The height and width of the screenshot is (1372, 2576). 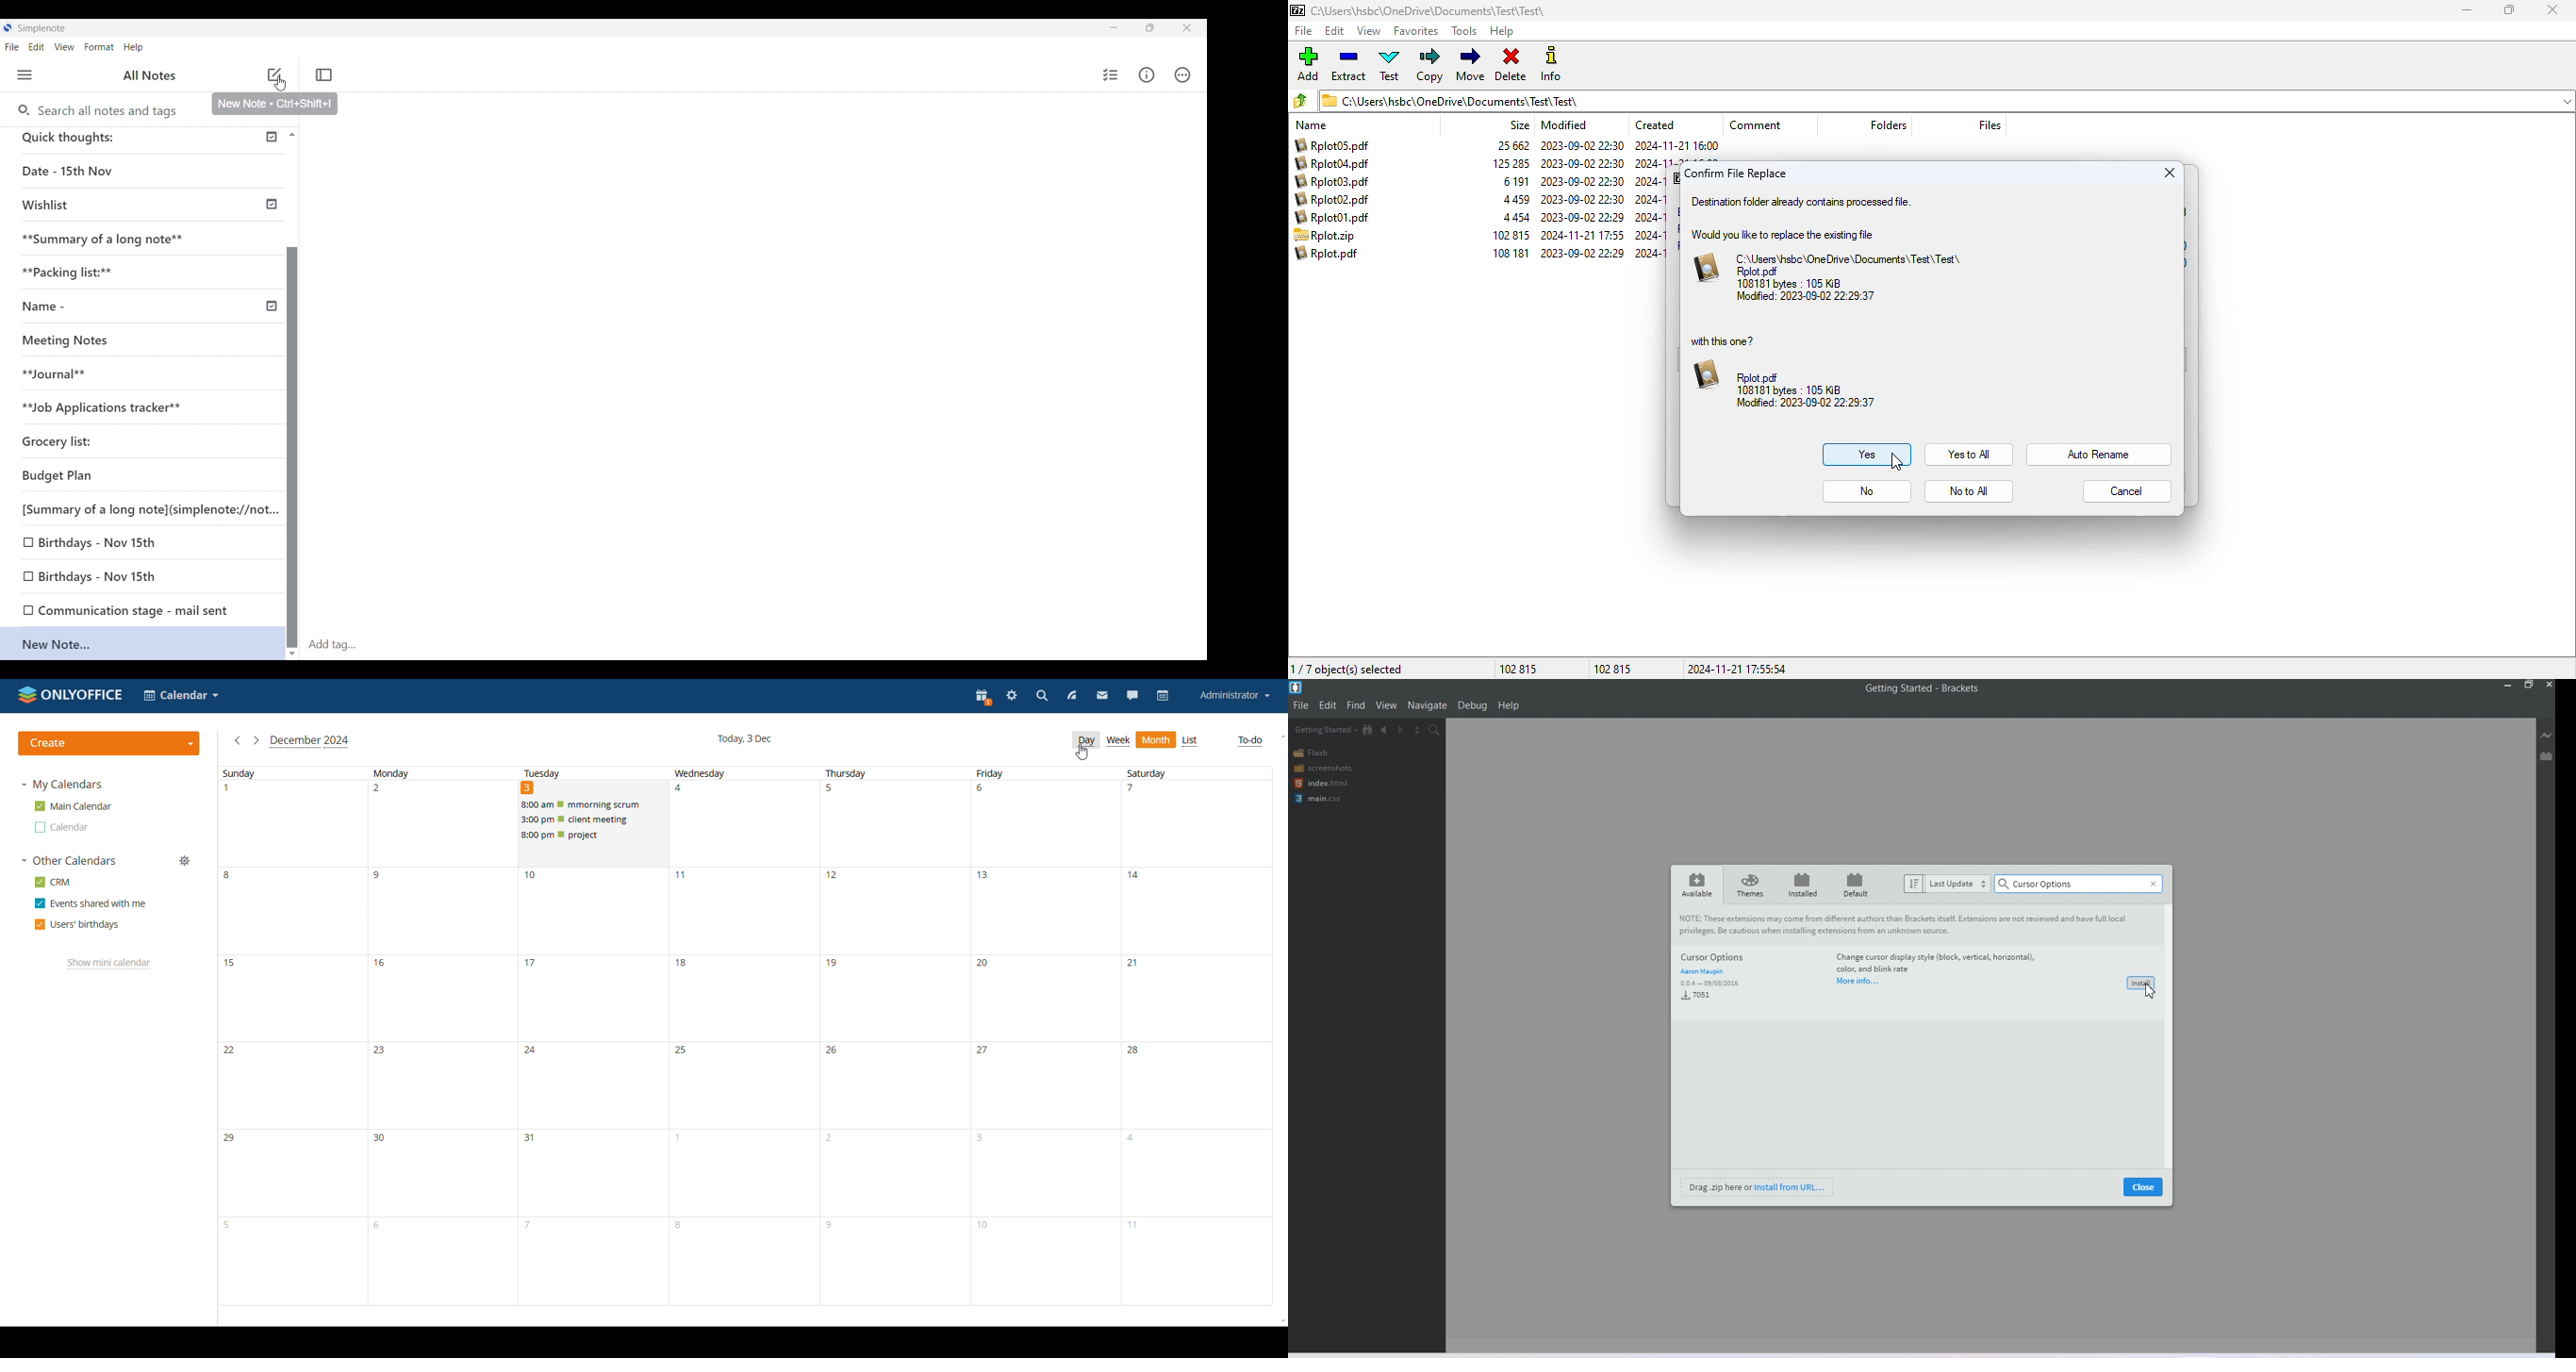 I want to click on Insert checklist, so click(x=1111, y=75).